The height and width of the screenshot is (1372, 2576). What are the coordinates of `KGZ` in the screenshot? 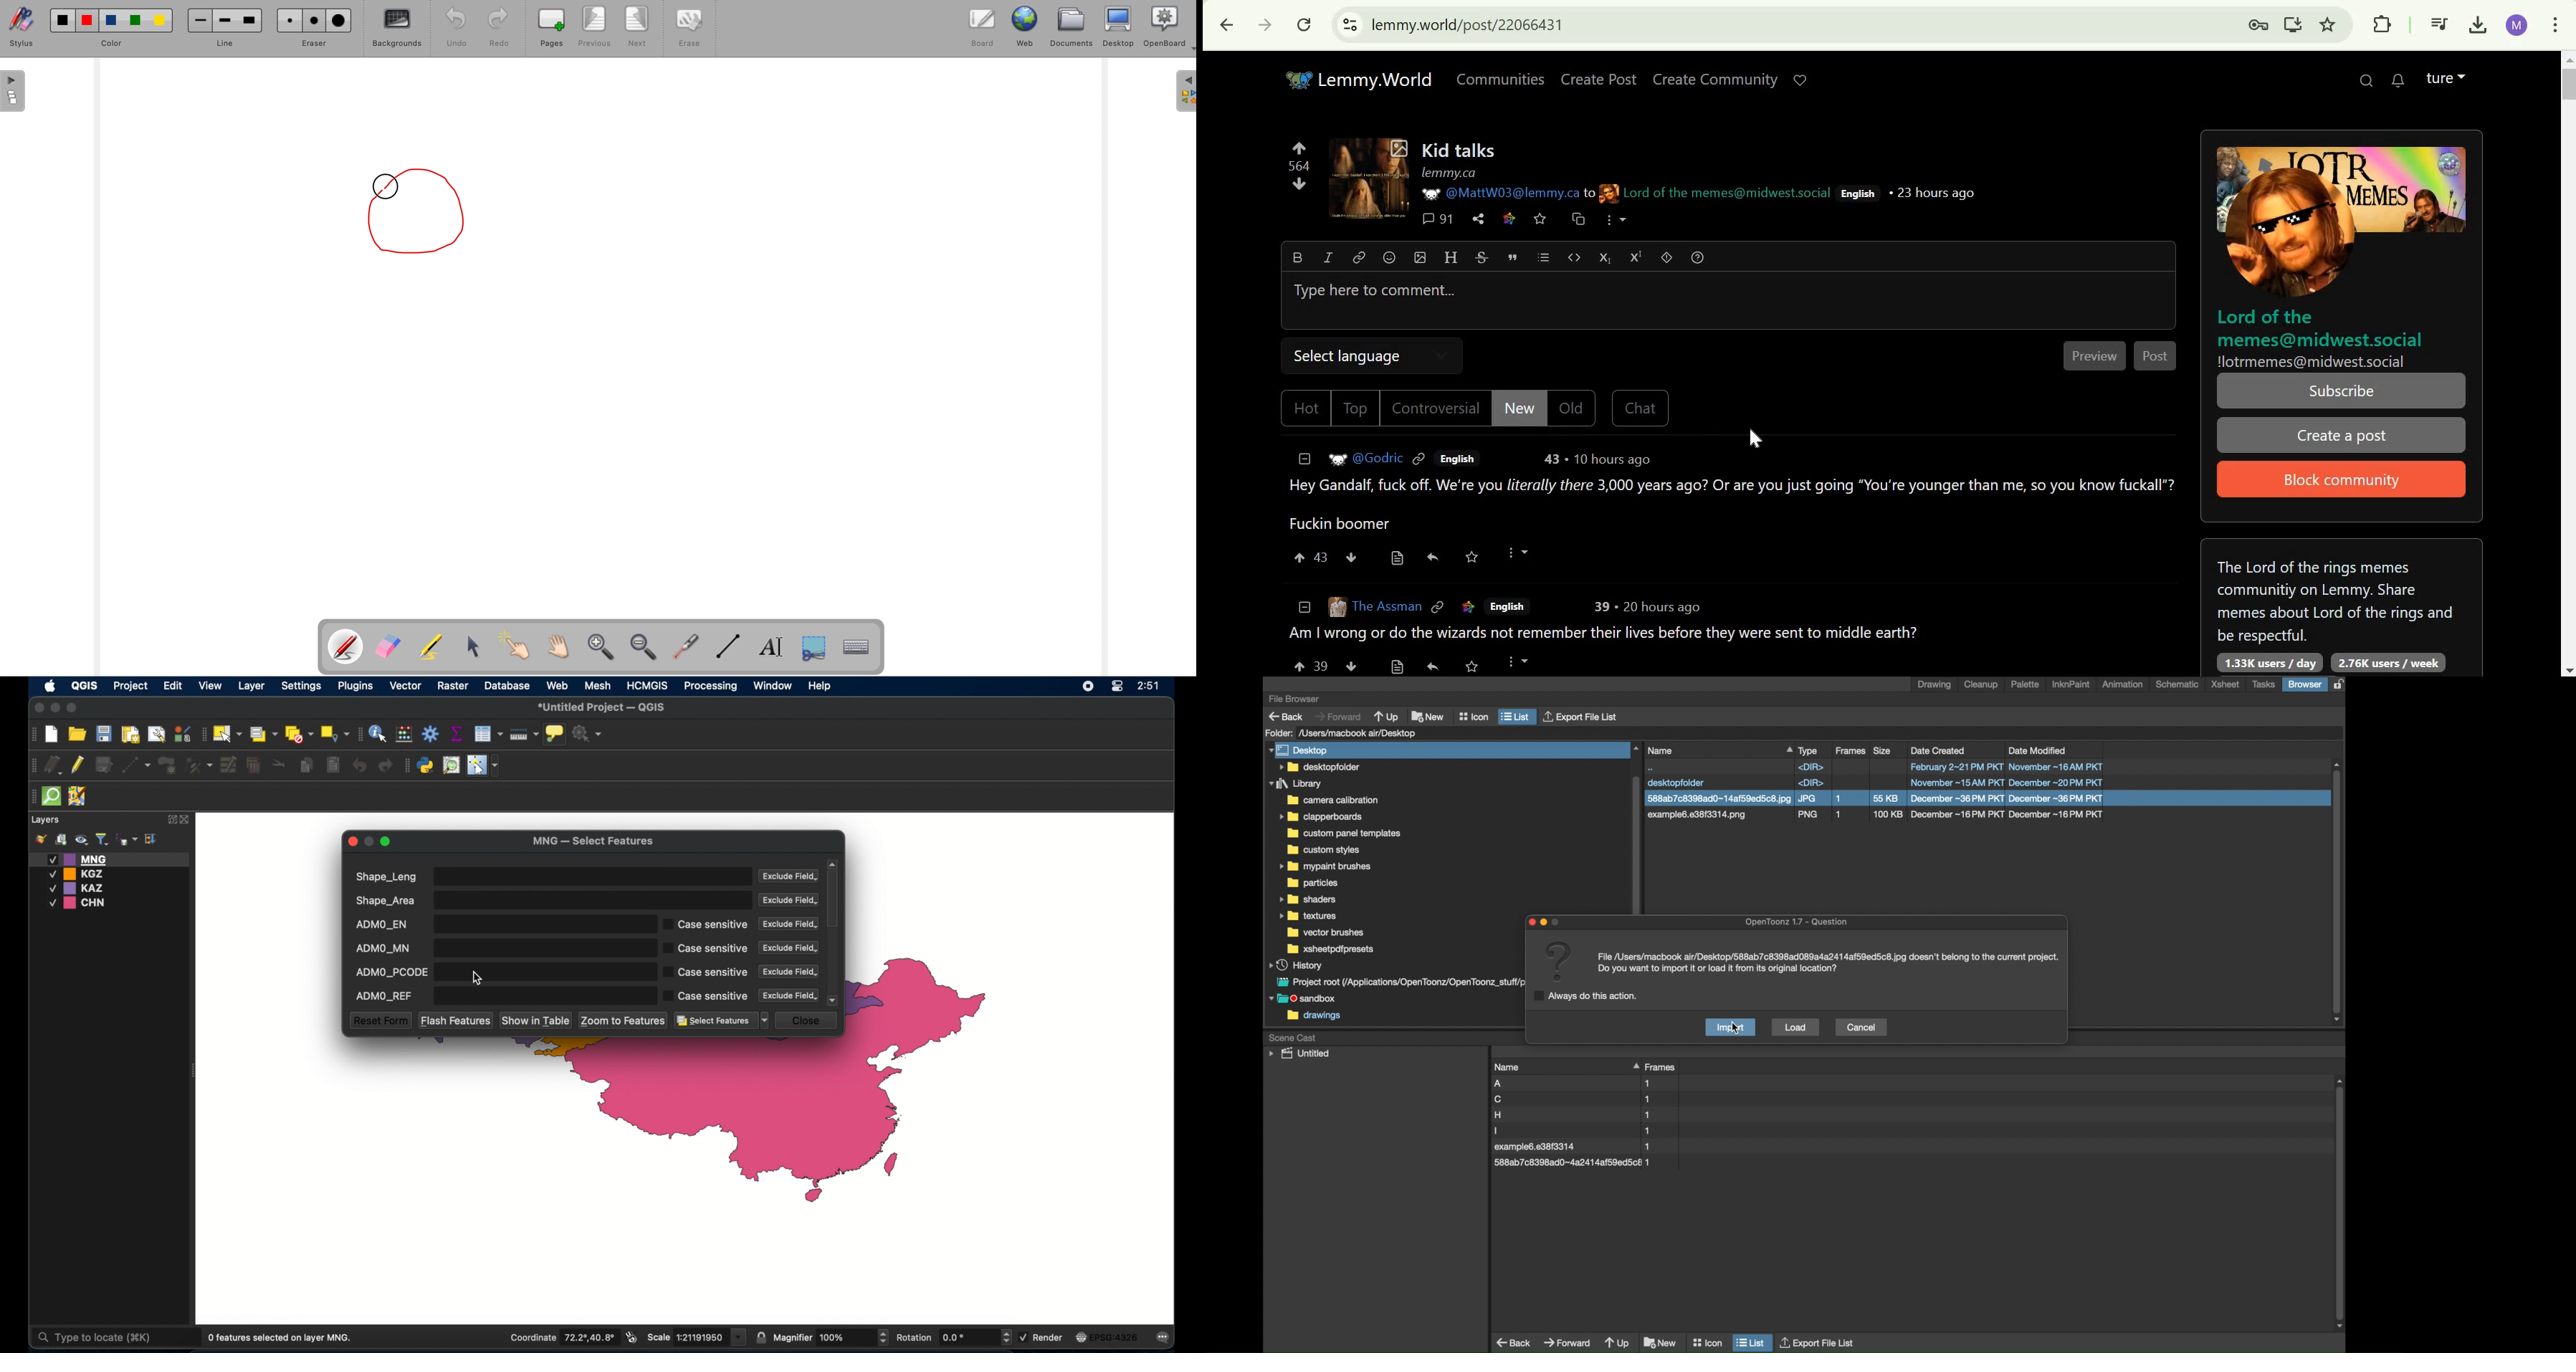 It's located at (79, 874).